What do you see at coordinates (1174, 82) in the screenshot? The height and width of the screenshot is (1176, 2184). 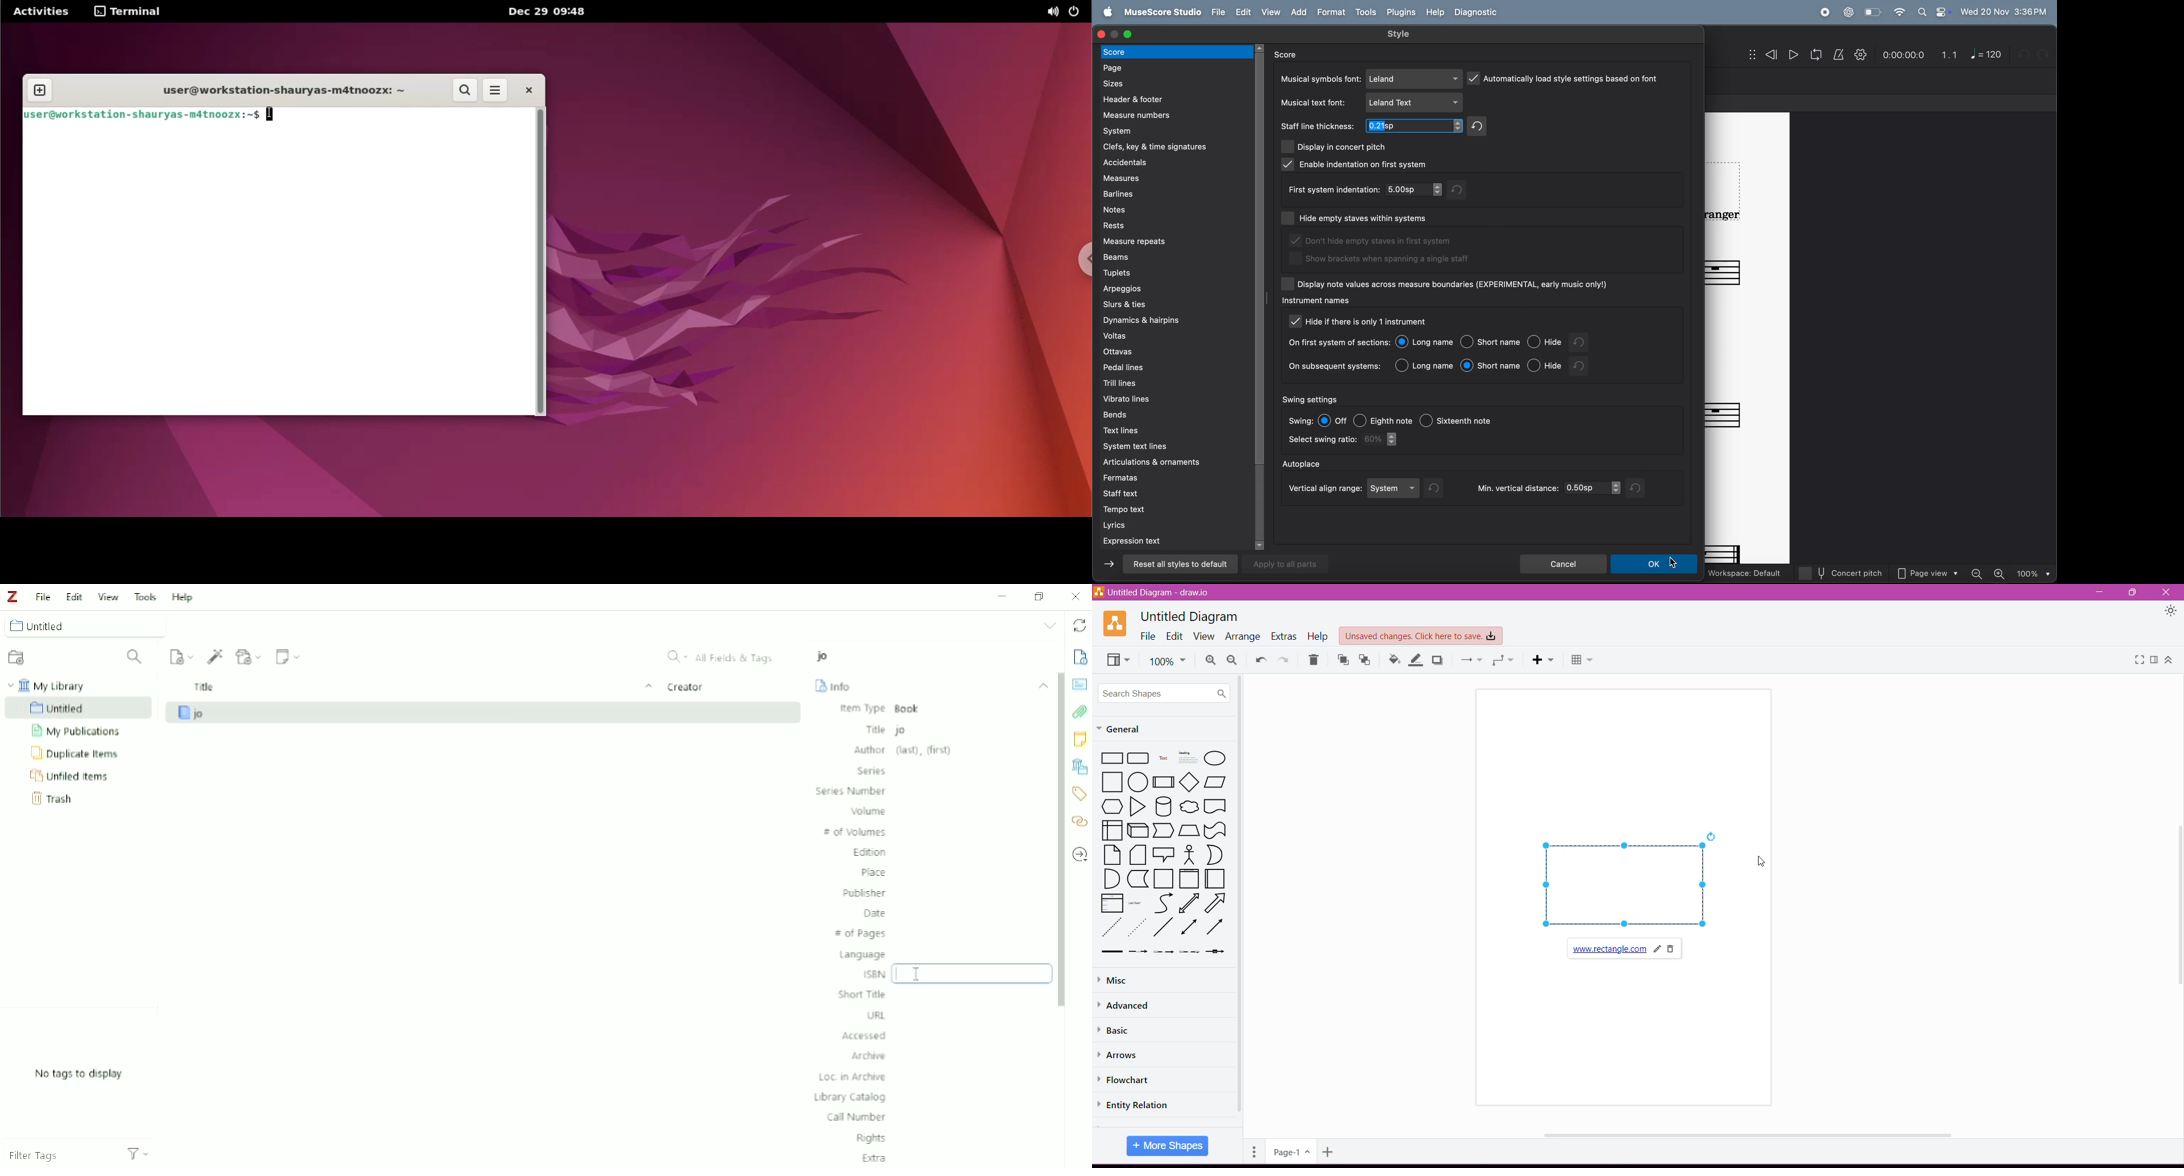 I see `sizes` at bounding box center [1174, 82].